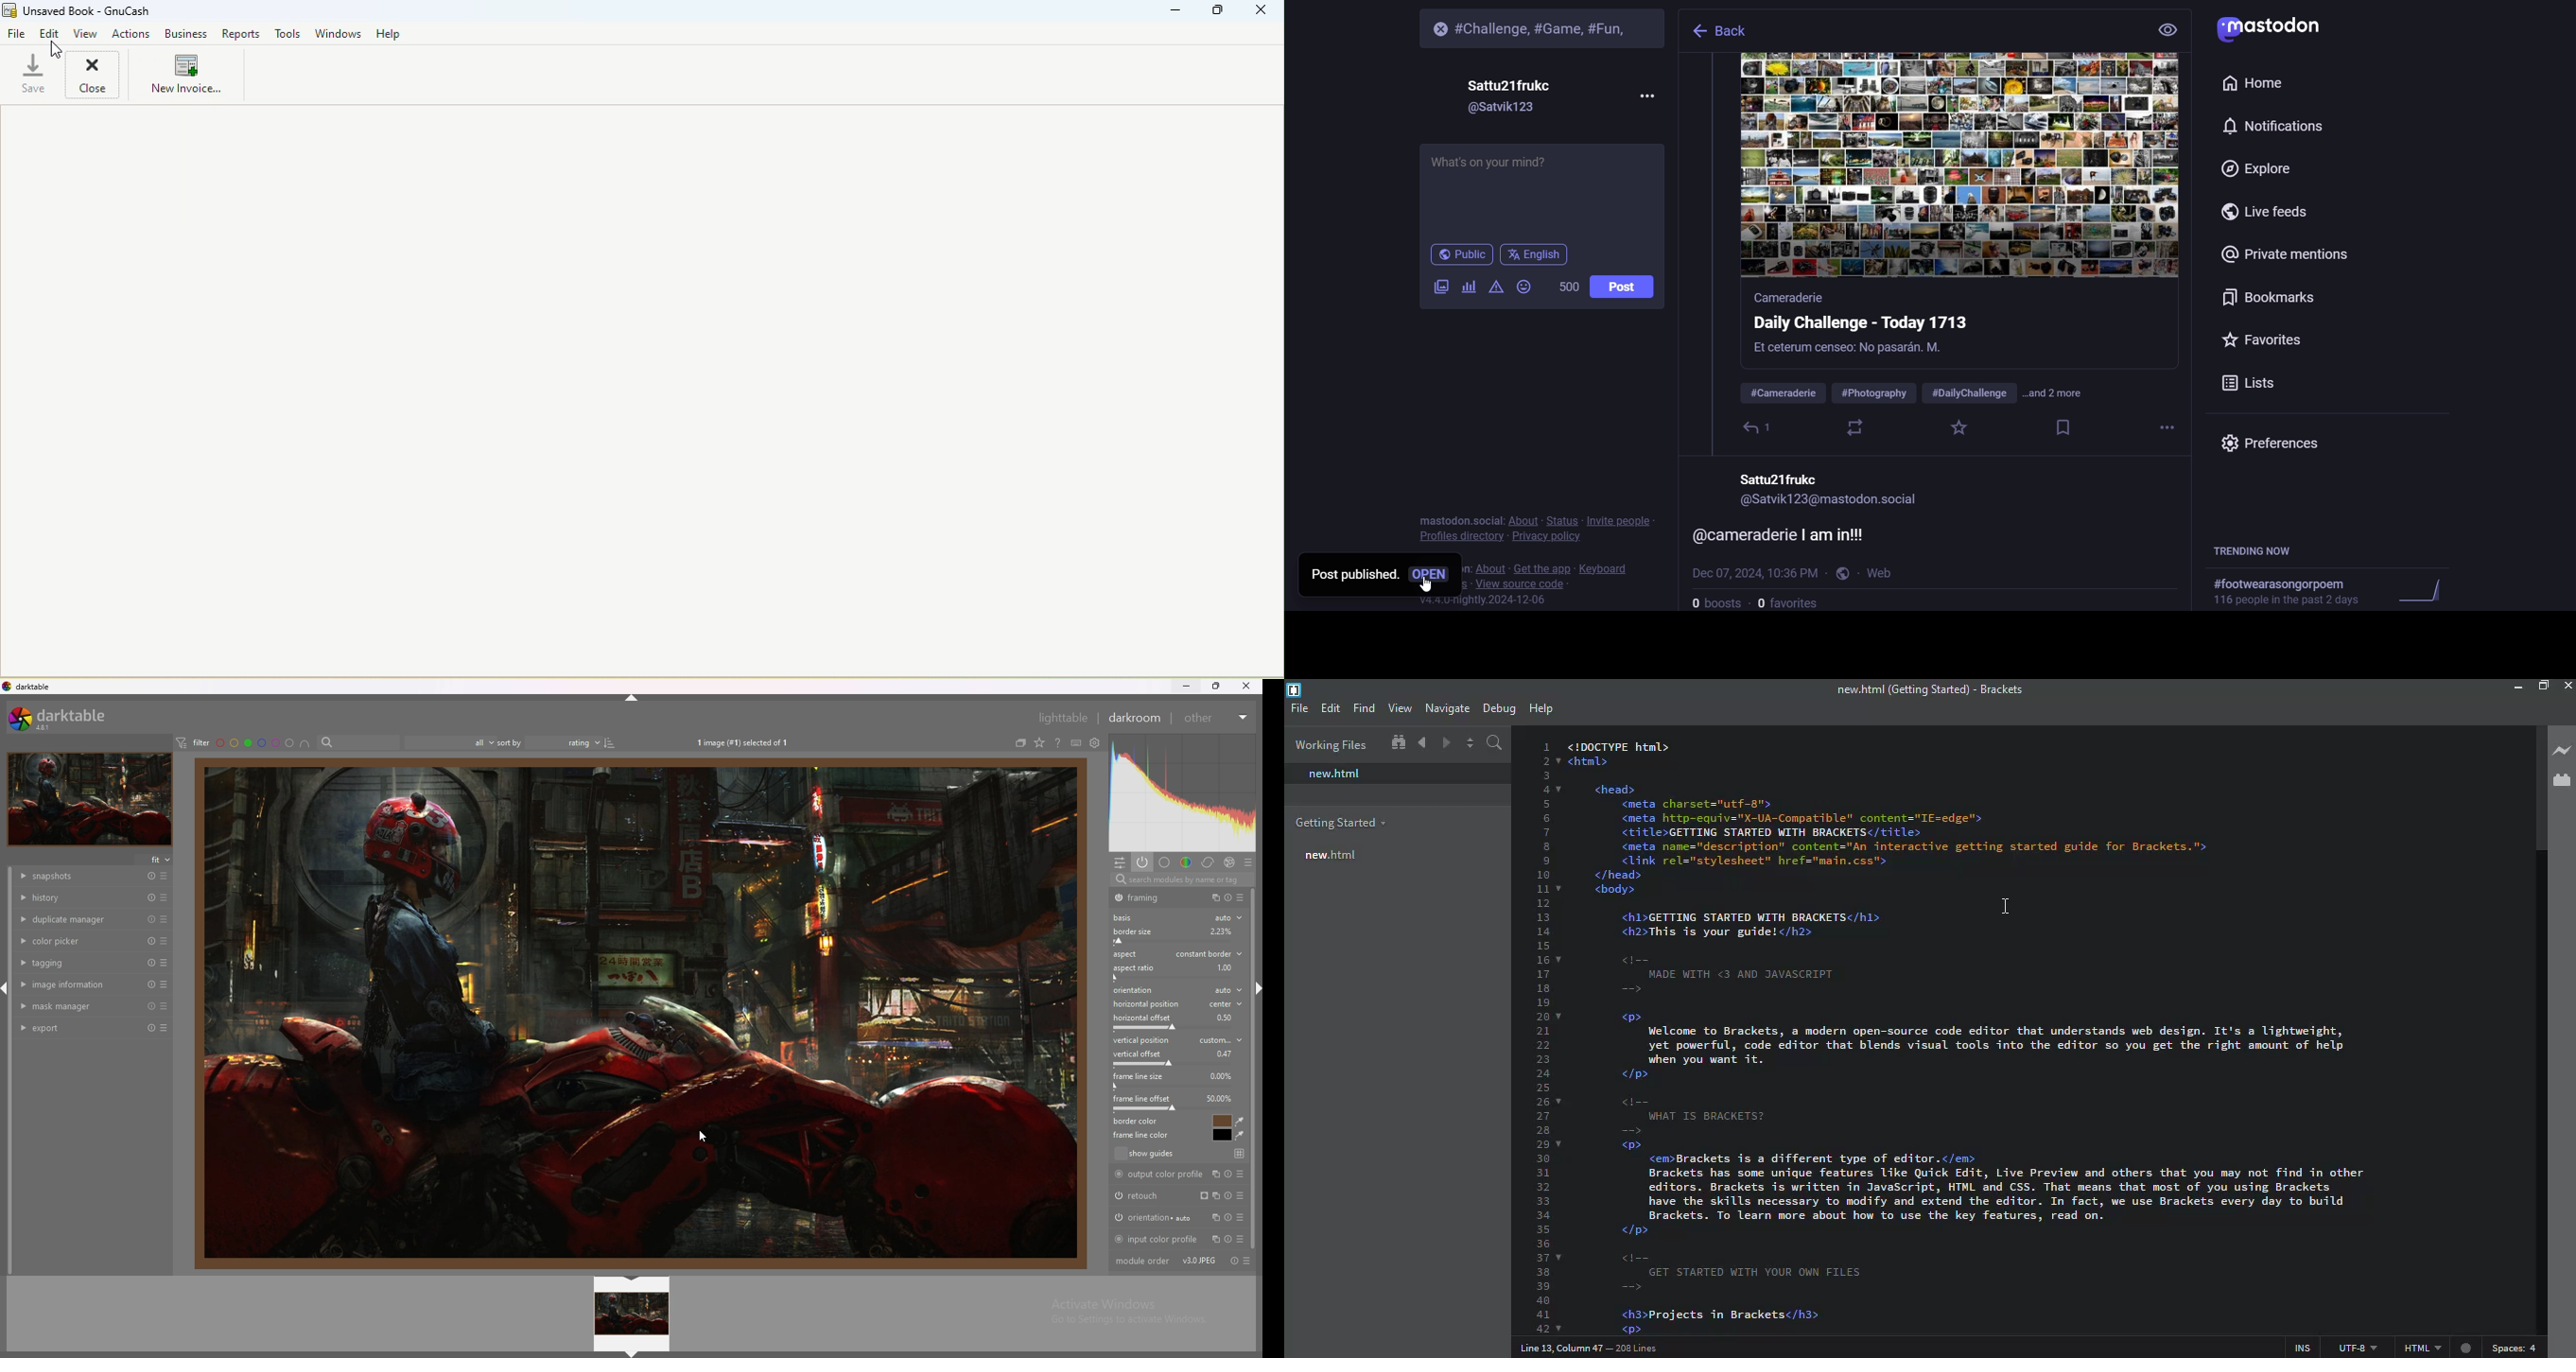 The width and height of the screenshot is (2576, 1372). I want to click on emoji, so click(1523, 288).